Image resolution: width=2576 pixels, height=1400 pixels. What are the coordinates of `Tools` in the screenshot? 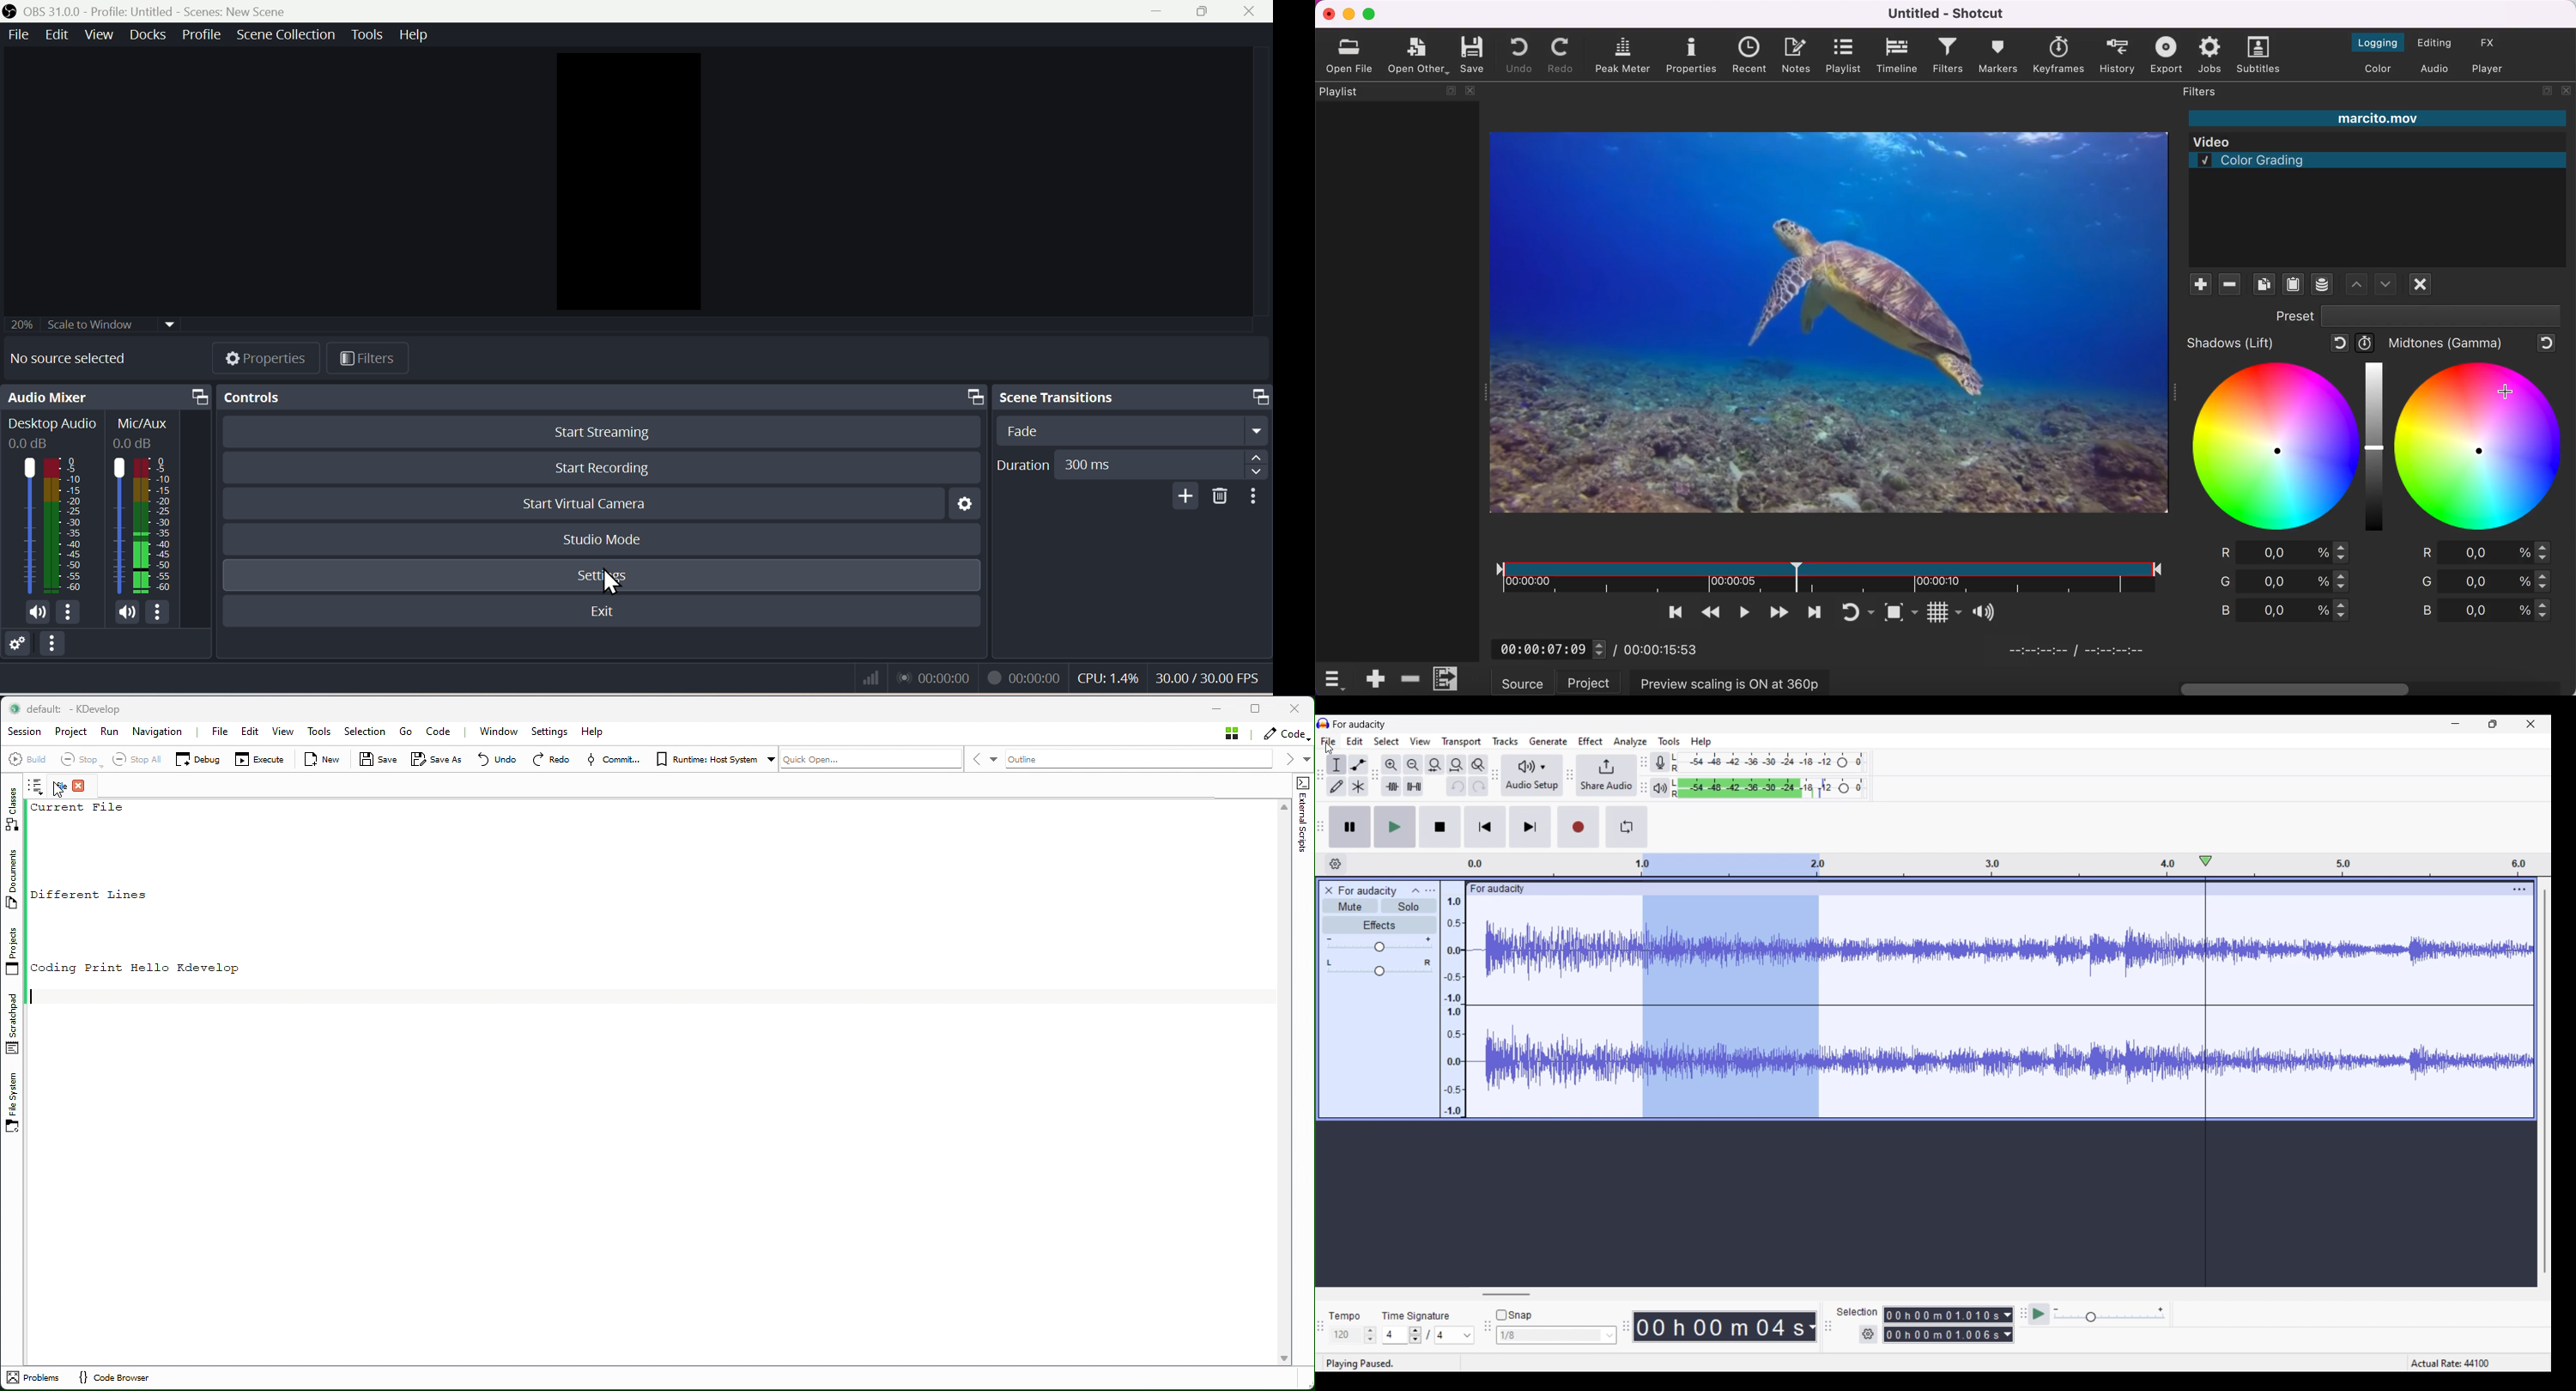 It's located at (320, 731).